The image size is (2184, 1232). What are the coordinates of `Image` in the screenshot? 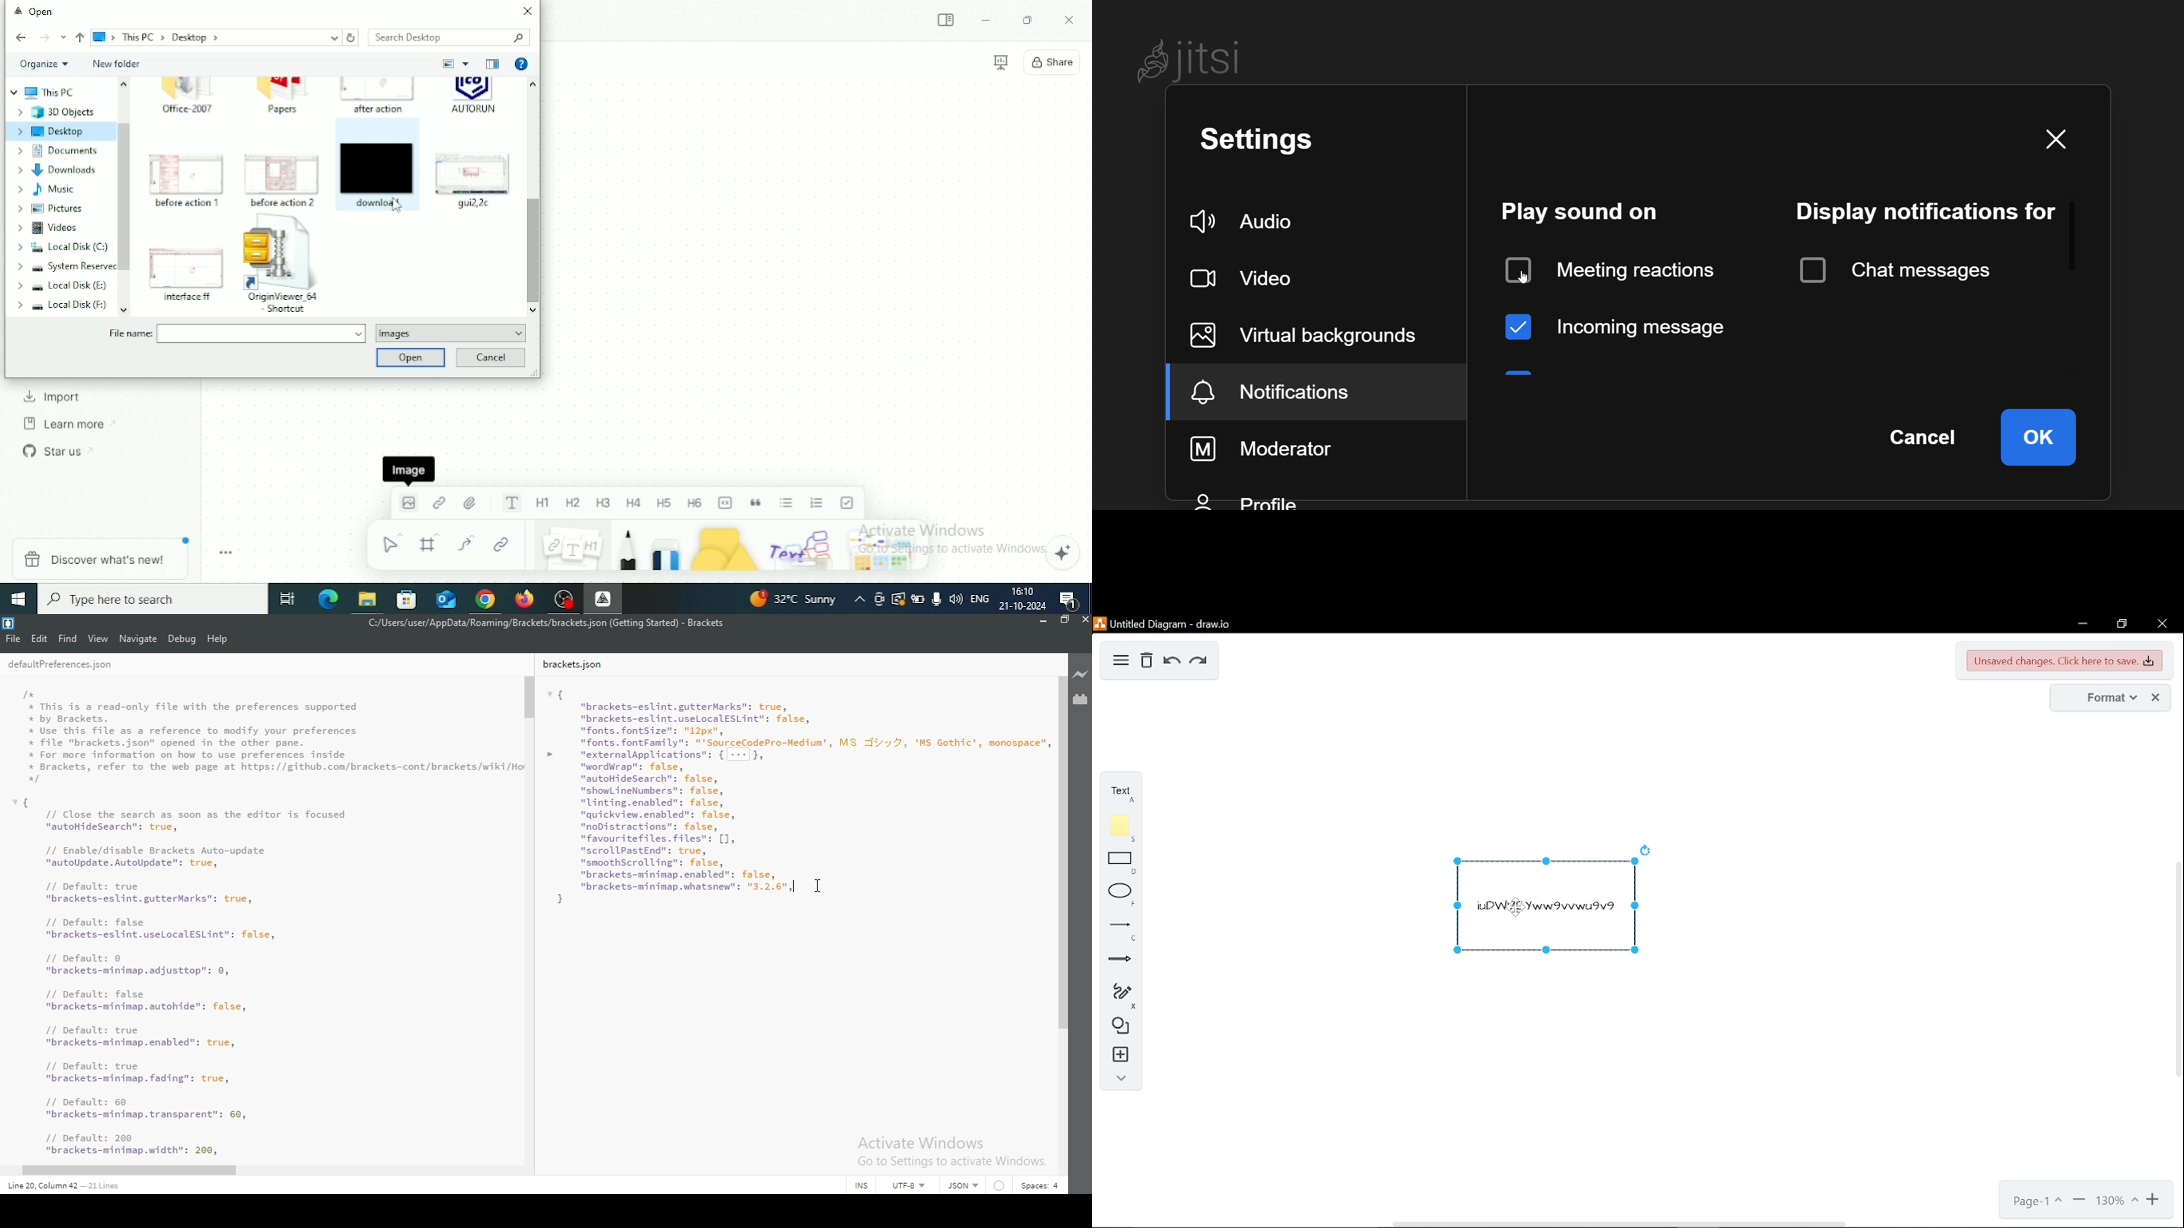 It's located at (409, 469).